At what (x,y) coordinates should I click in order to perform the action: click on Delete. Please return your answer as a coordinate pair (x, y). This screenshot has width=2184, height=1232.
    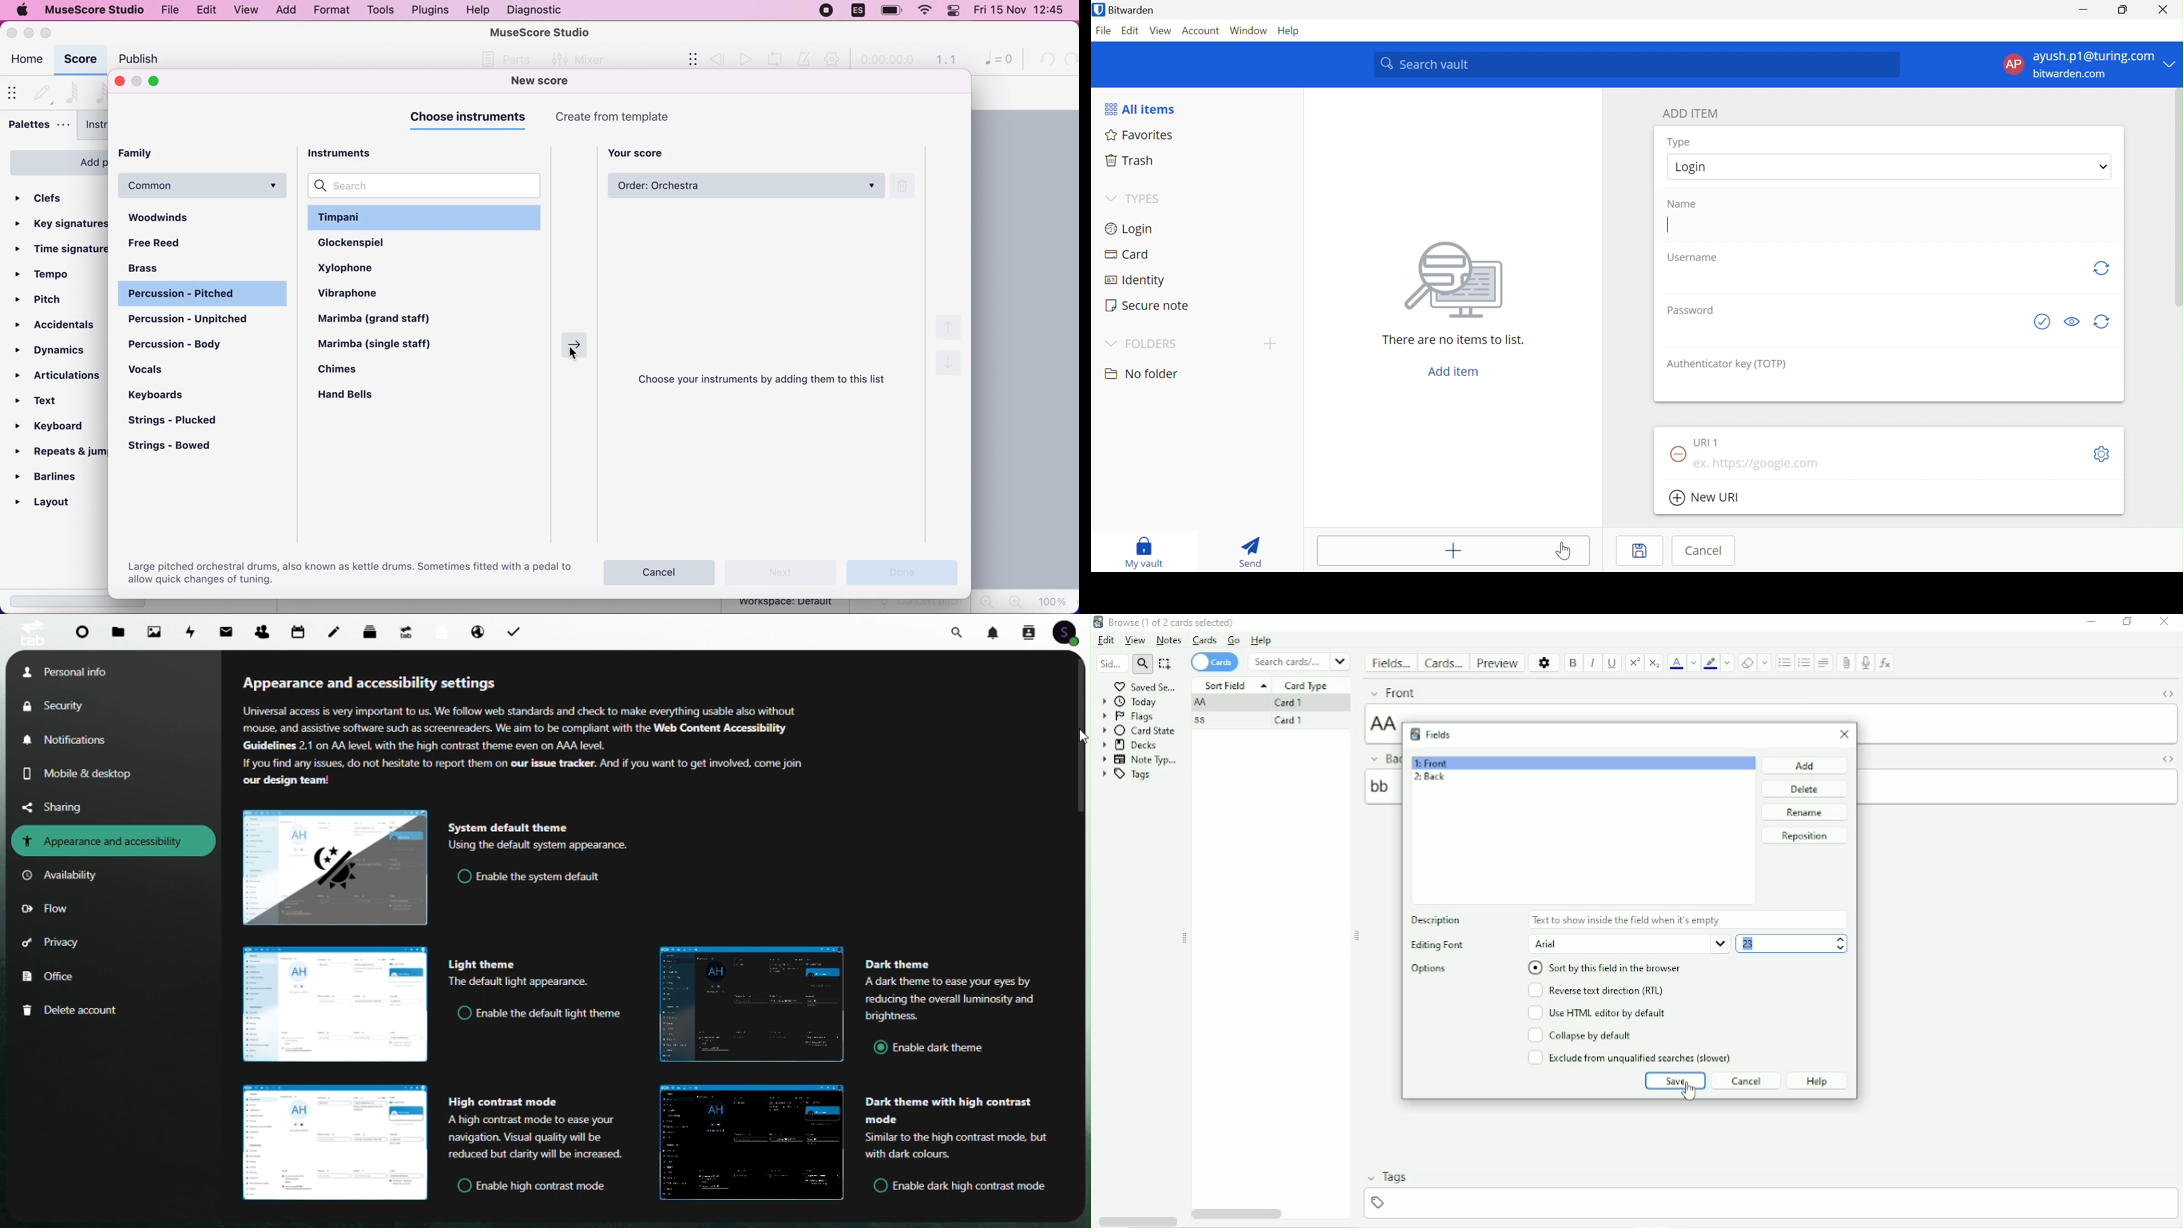
    Looking at the image, I should click on (1804, 789).